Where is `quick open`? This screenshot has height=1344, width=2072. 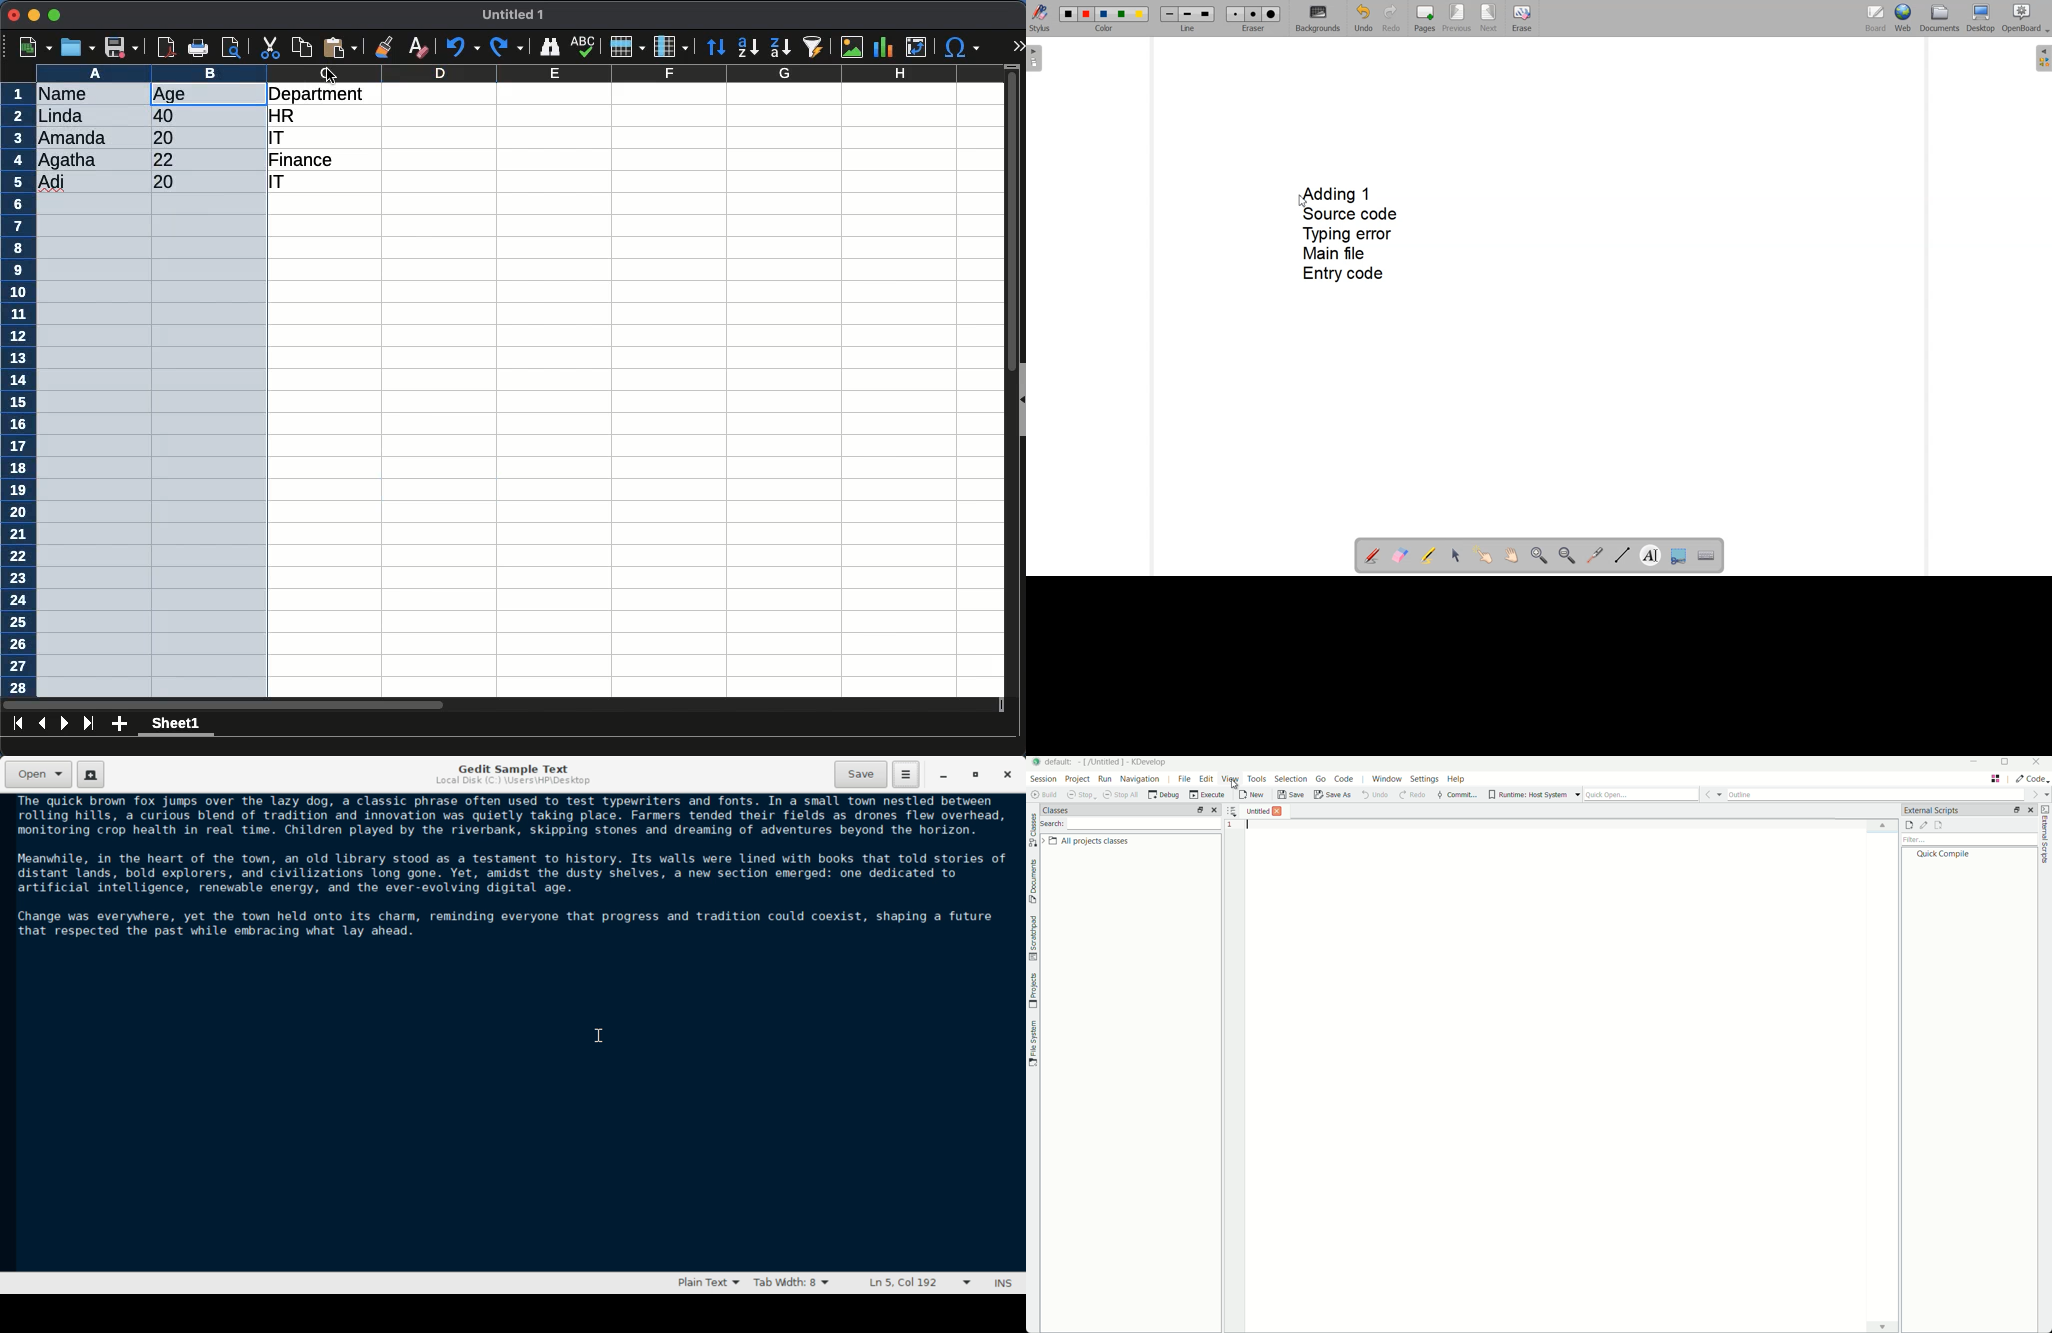
quick open is located at coordinates (1653, 793).